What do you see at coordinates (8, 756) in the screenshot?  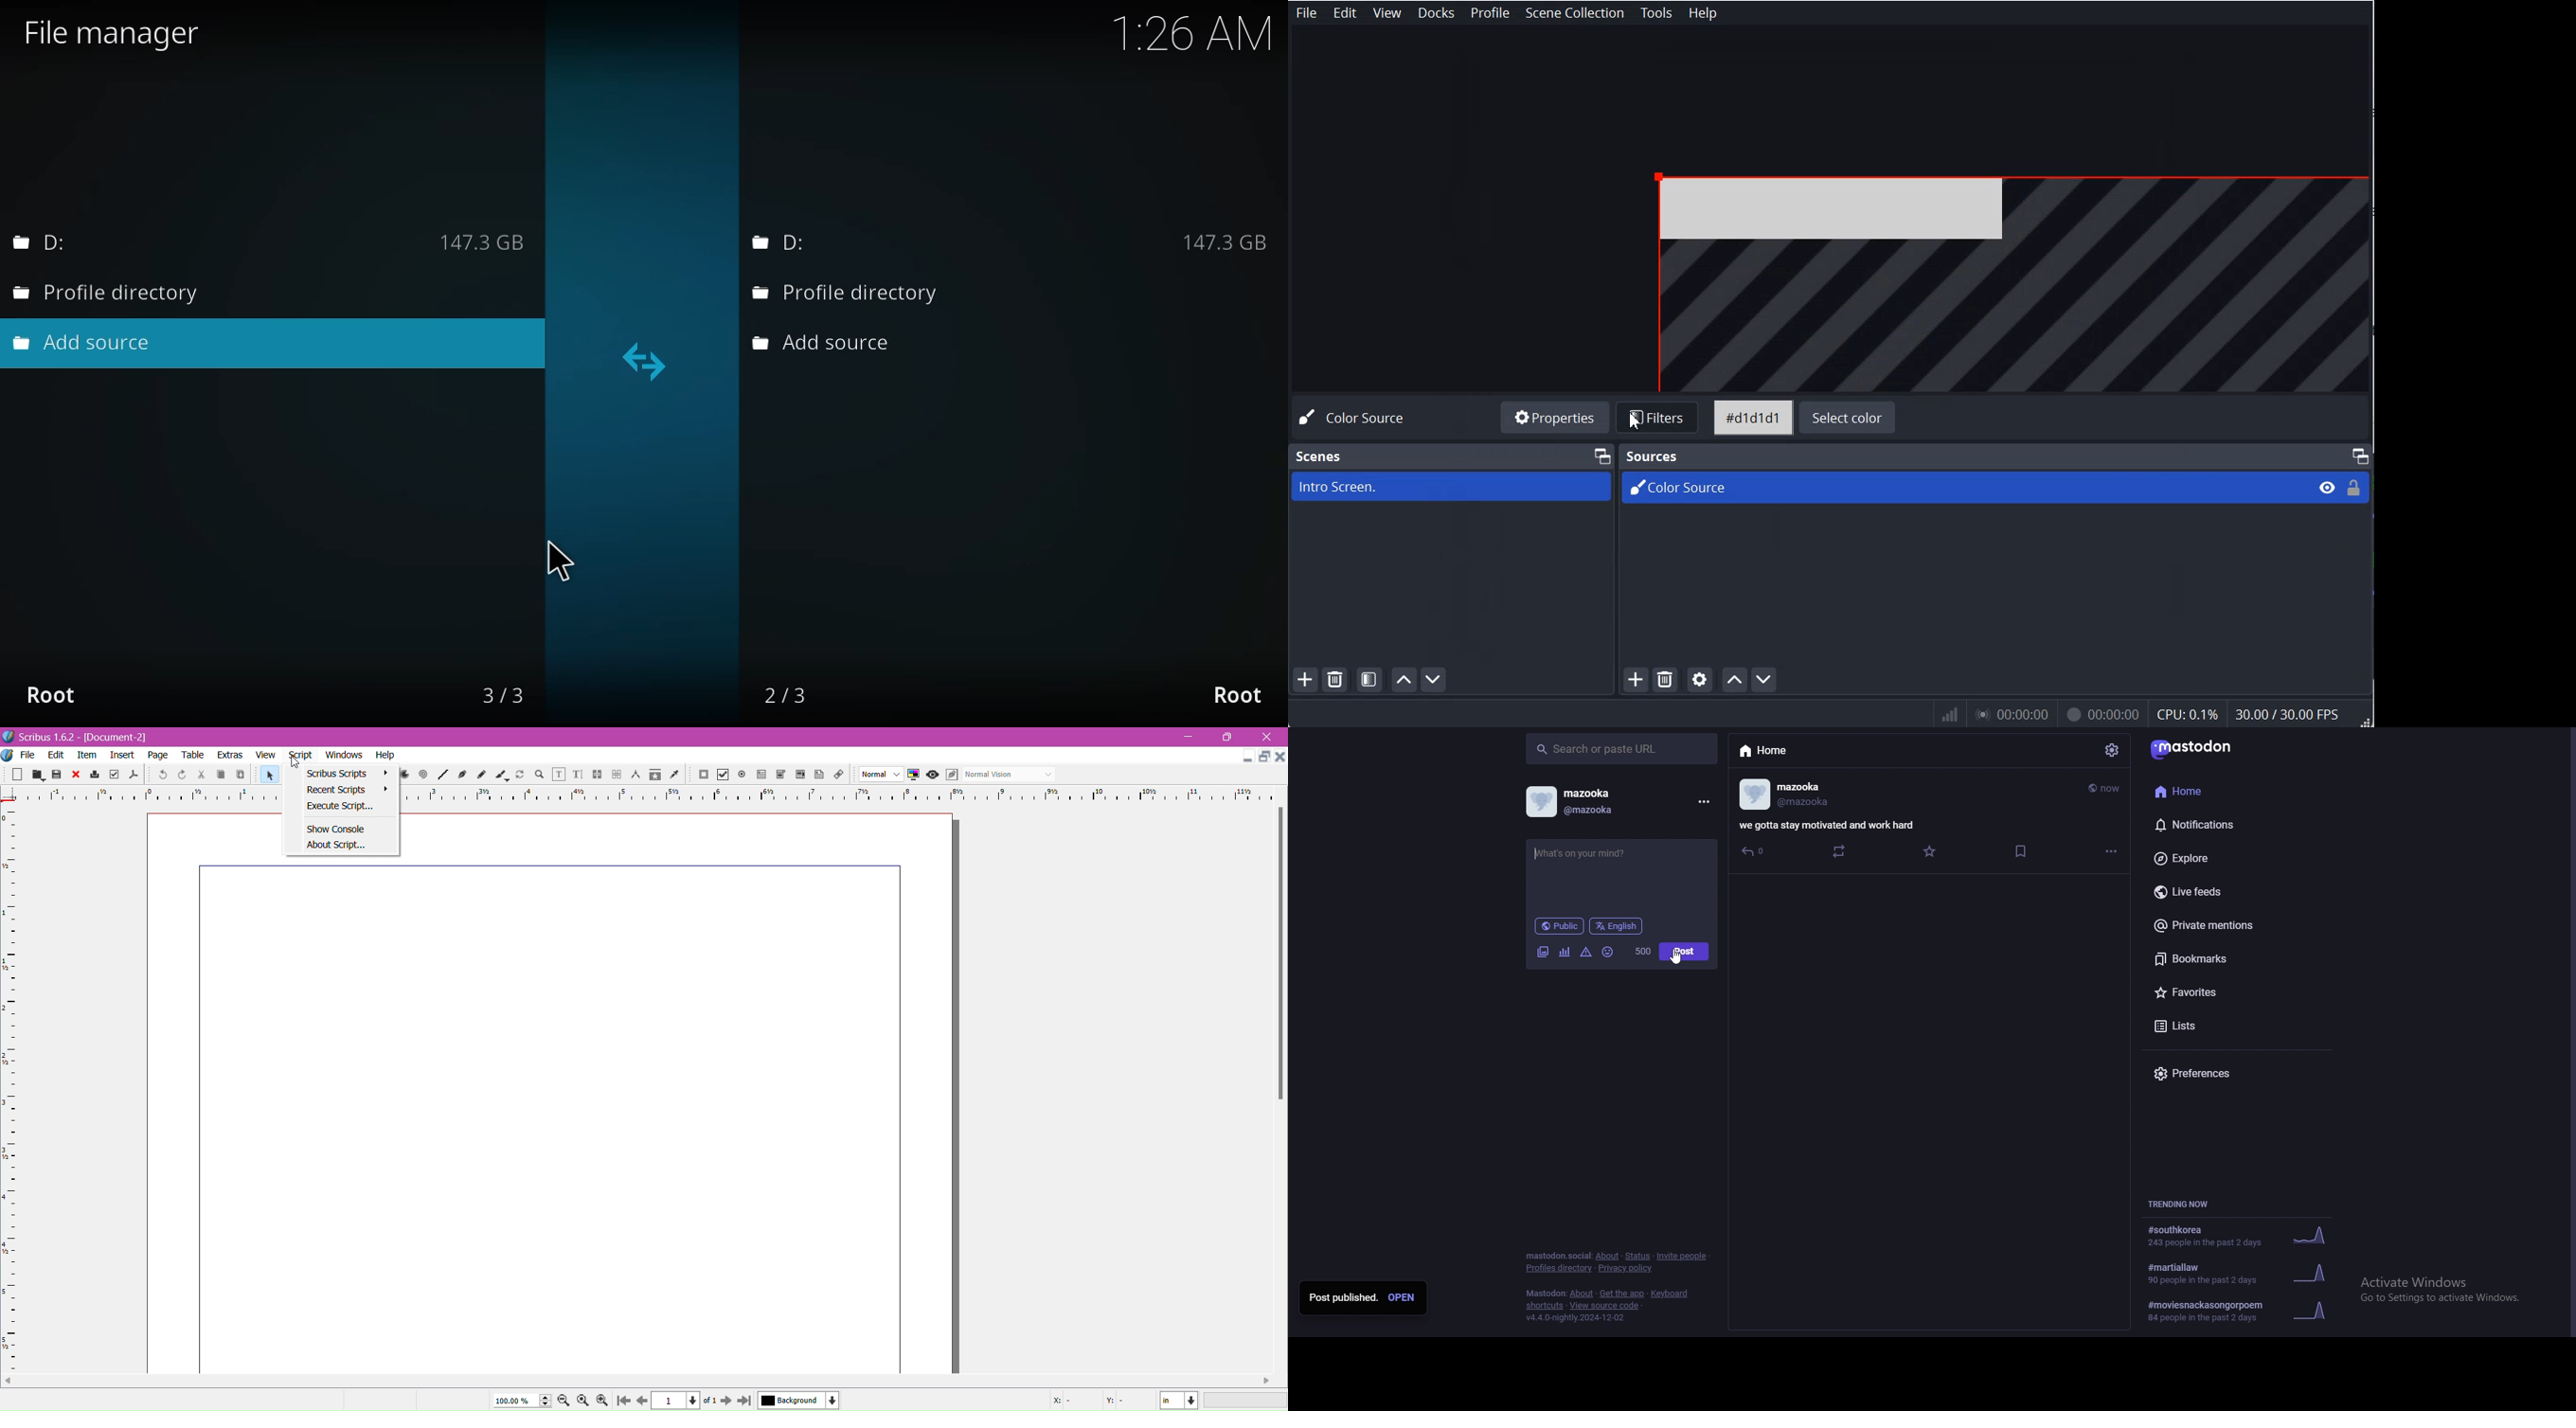 I see `More Options` at bounding box center [8, 756].